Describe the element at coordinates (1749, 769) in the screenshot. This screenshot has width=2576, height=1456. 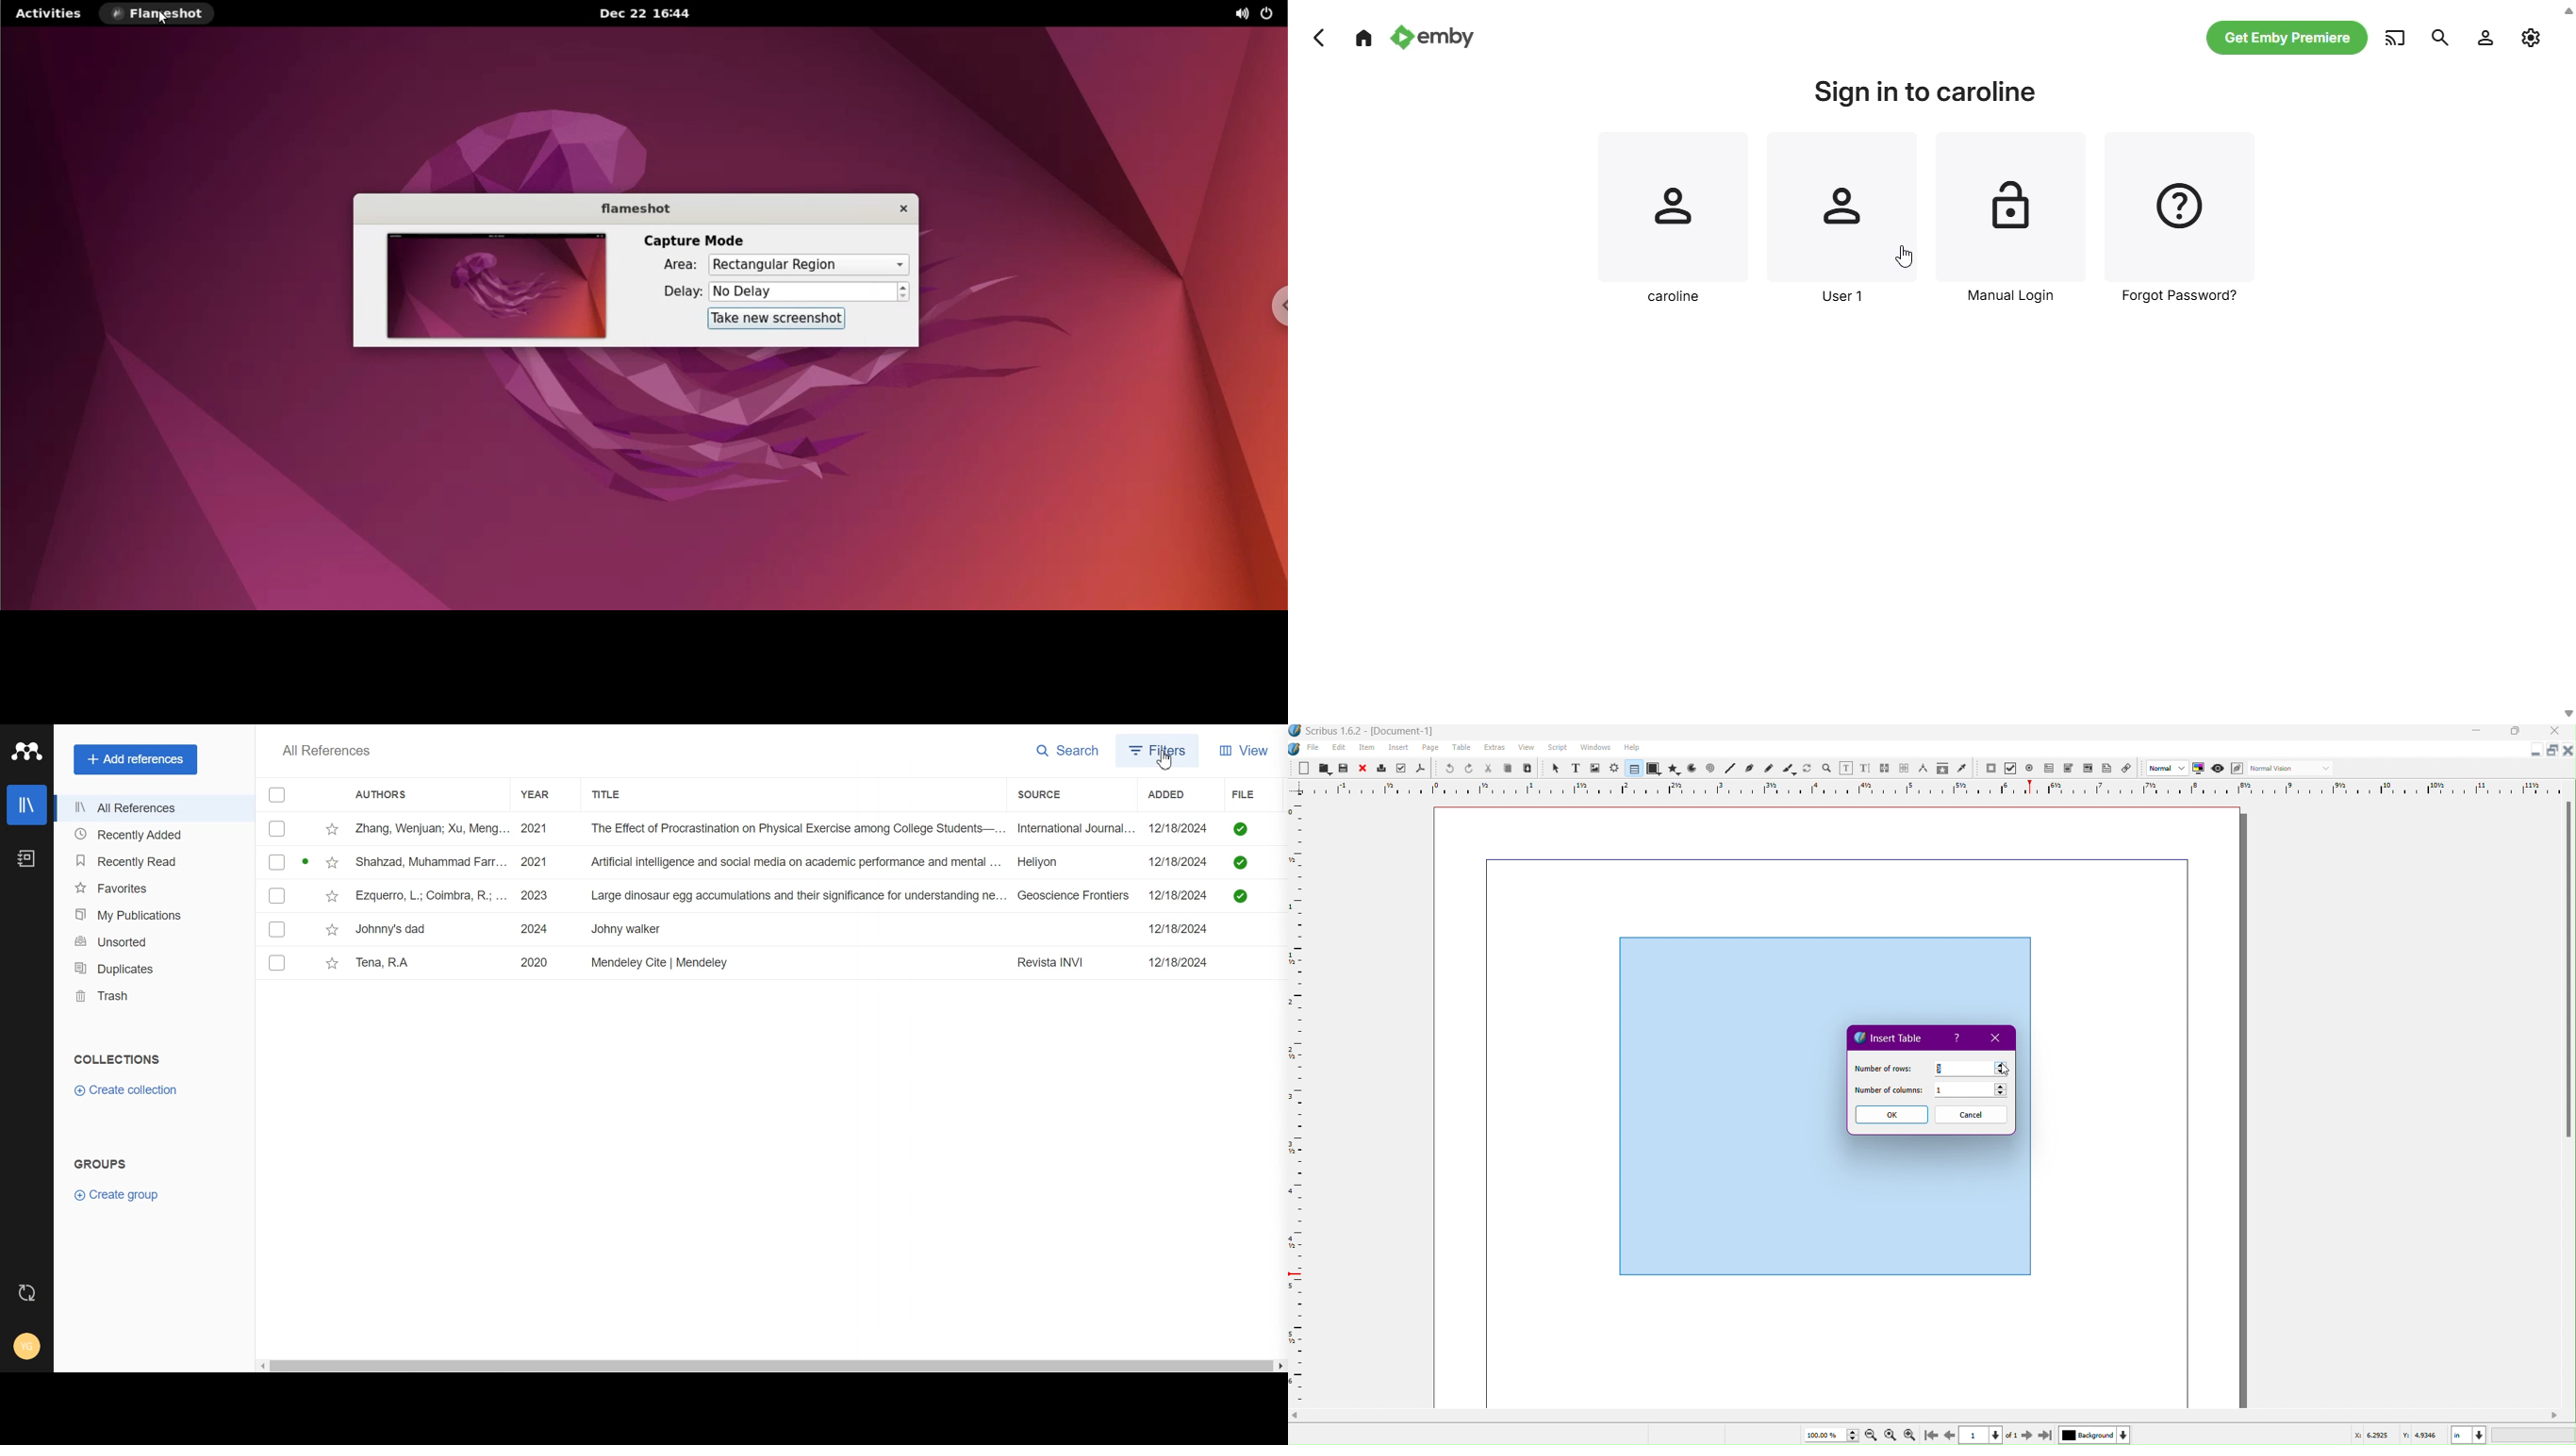
I see `Bezier Curve` at that location.